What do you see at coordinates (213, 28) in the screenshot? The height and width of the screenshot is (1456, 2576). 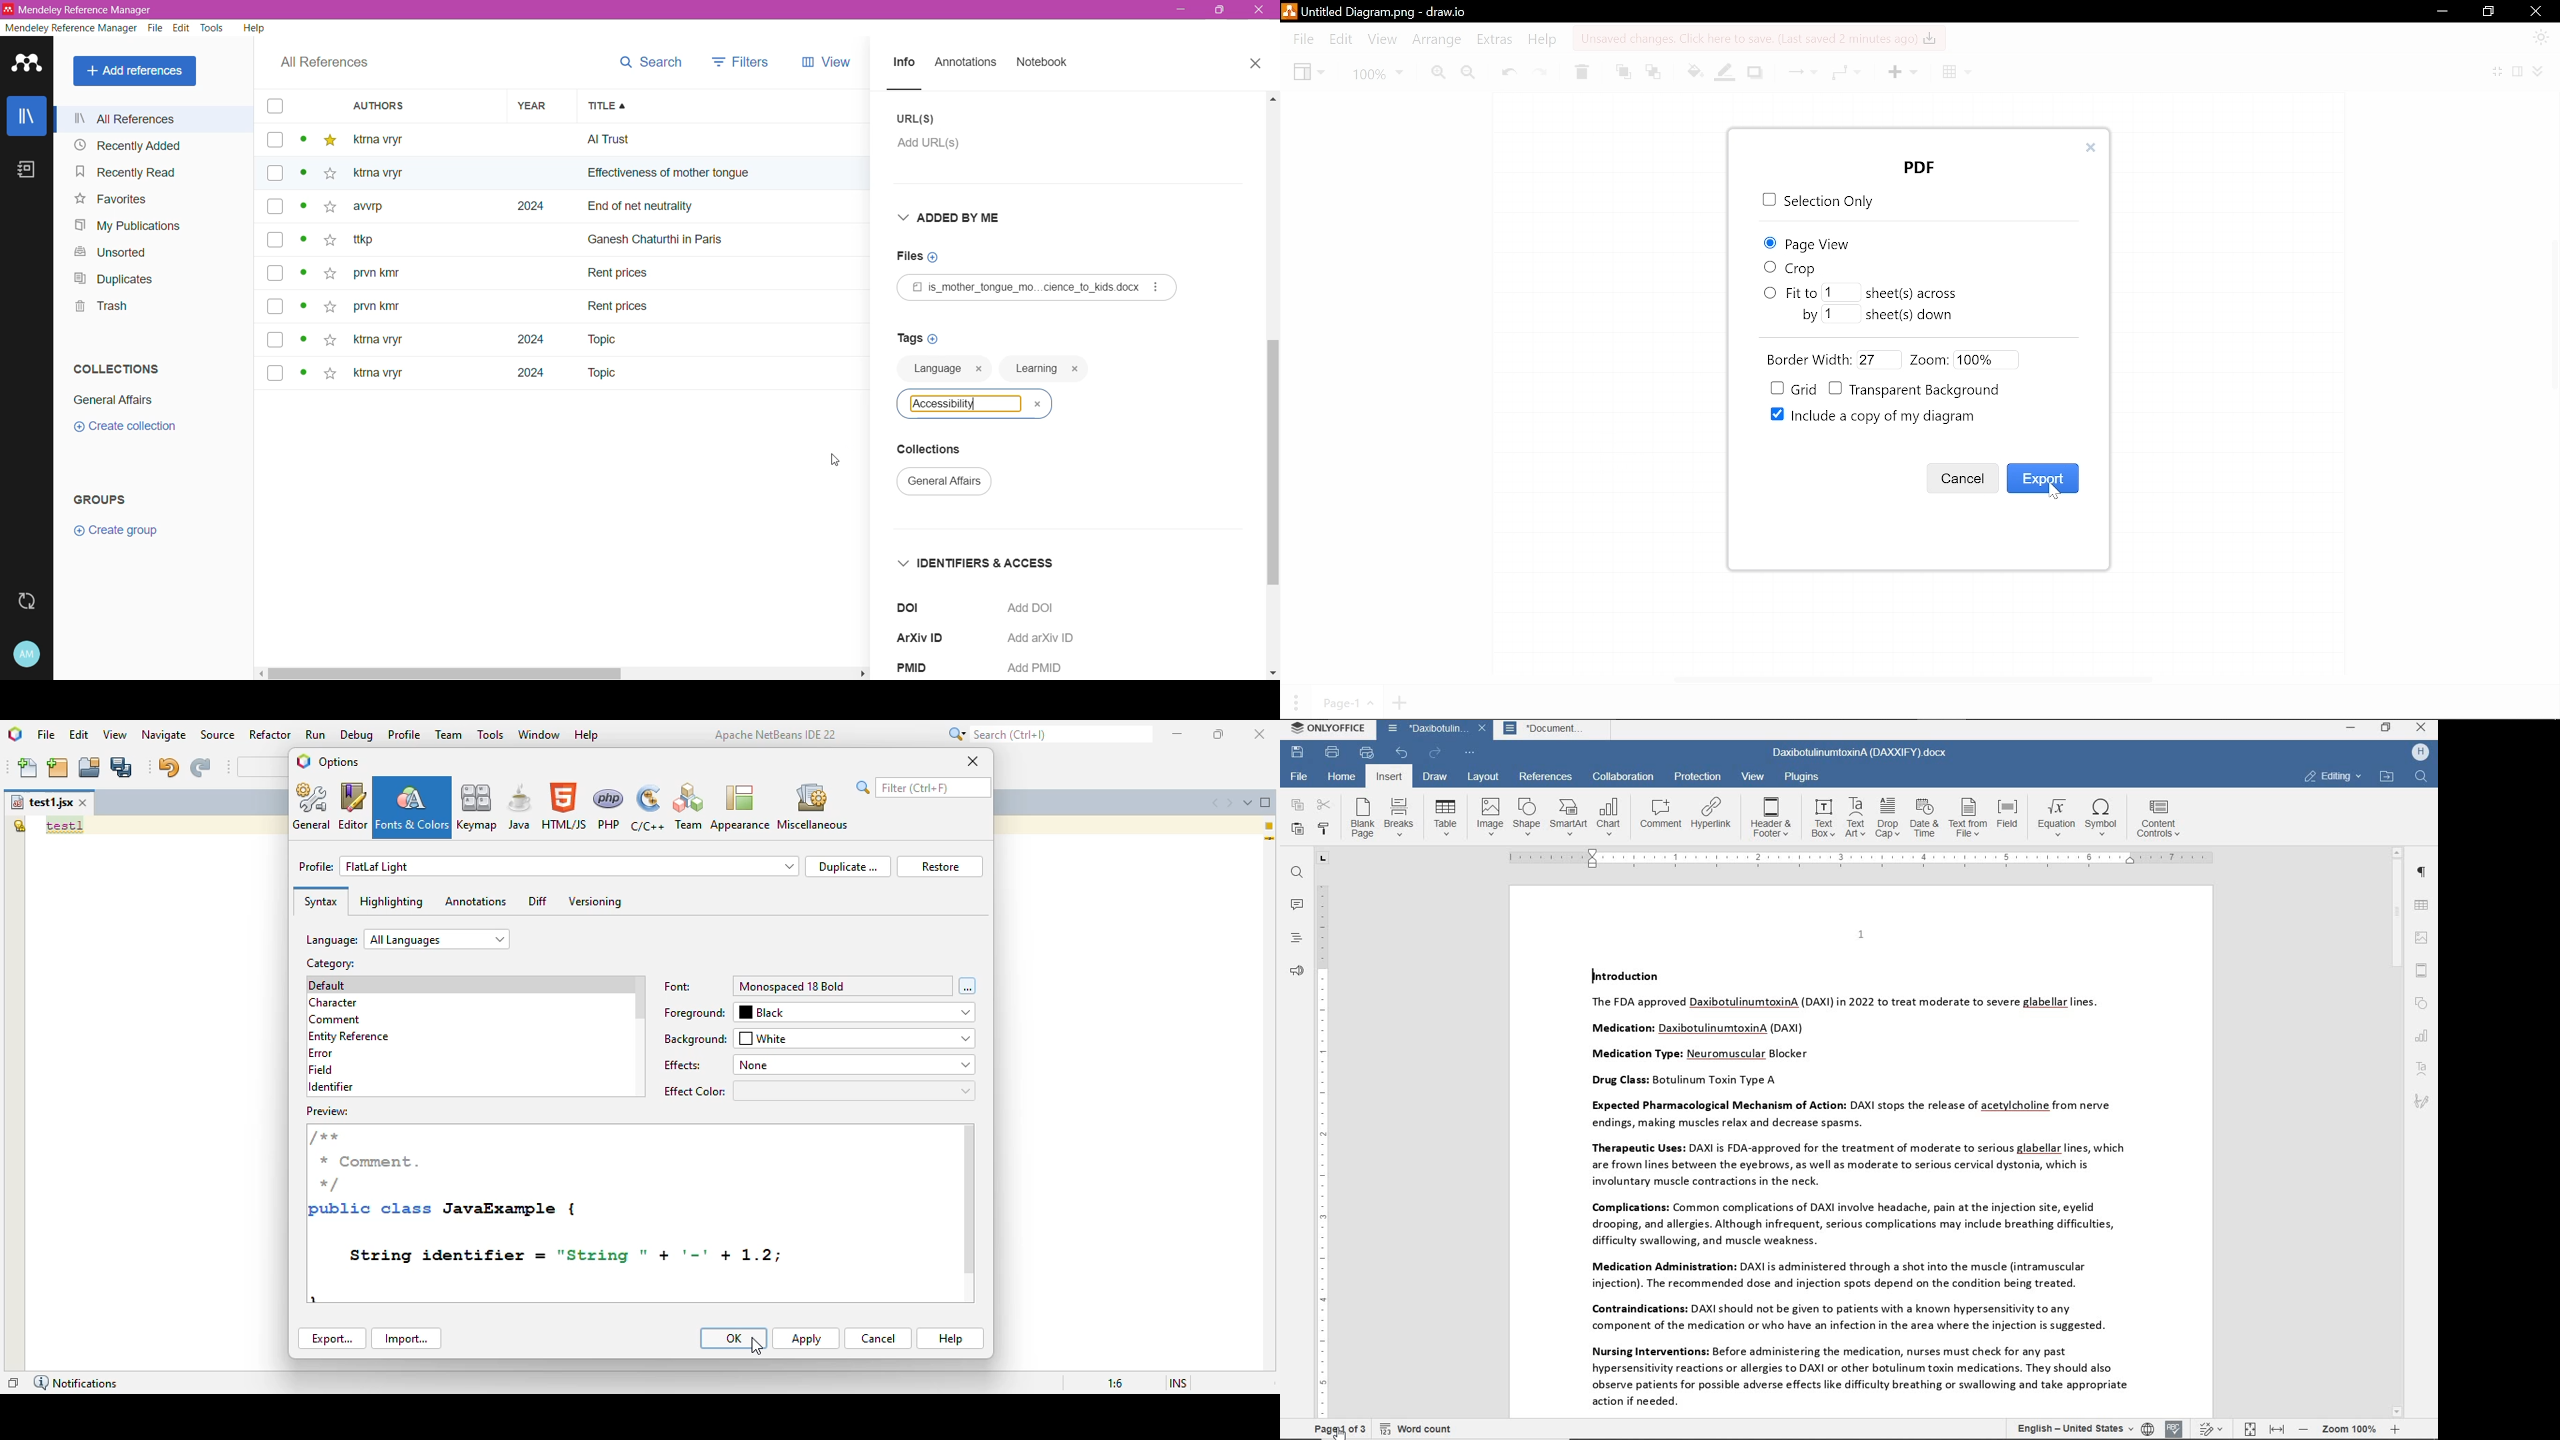 I see `Tools` at bounding box center [213, 28].